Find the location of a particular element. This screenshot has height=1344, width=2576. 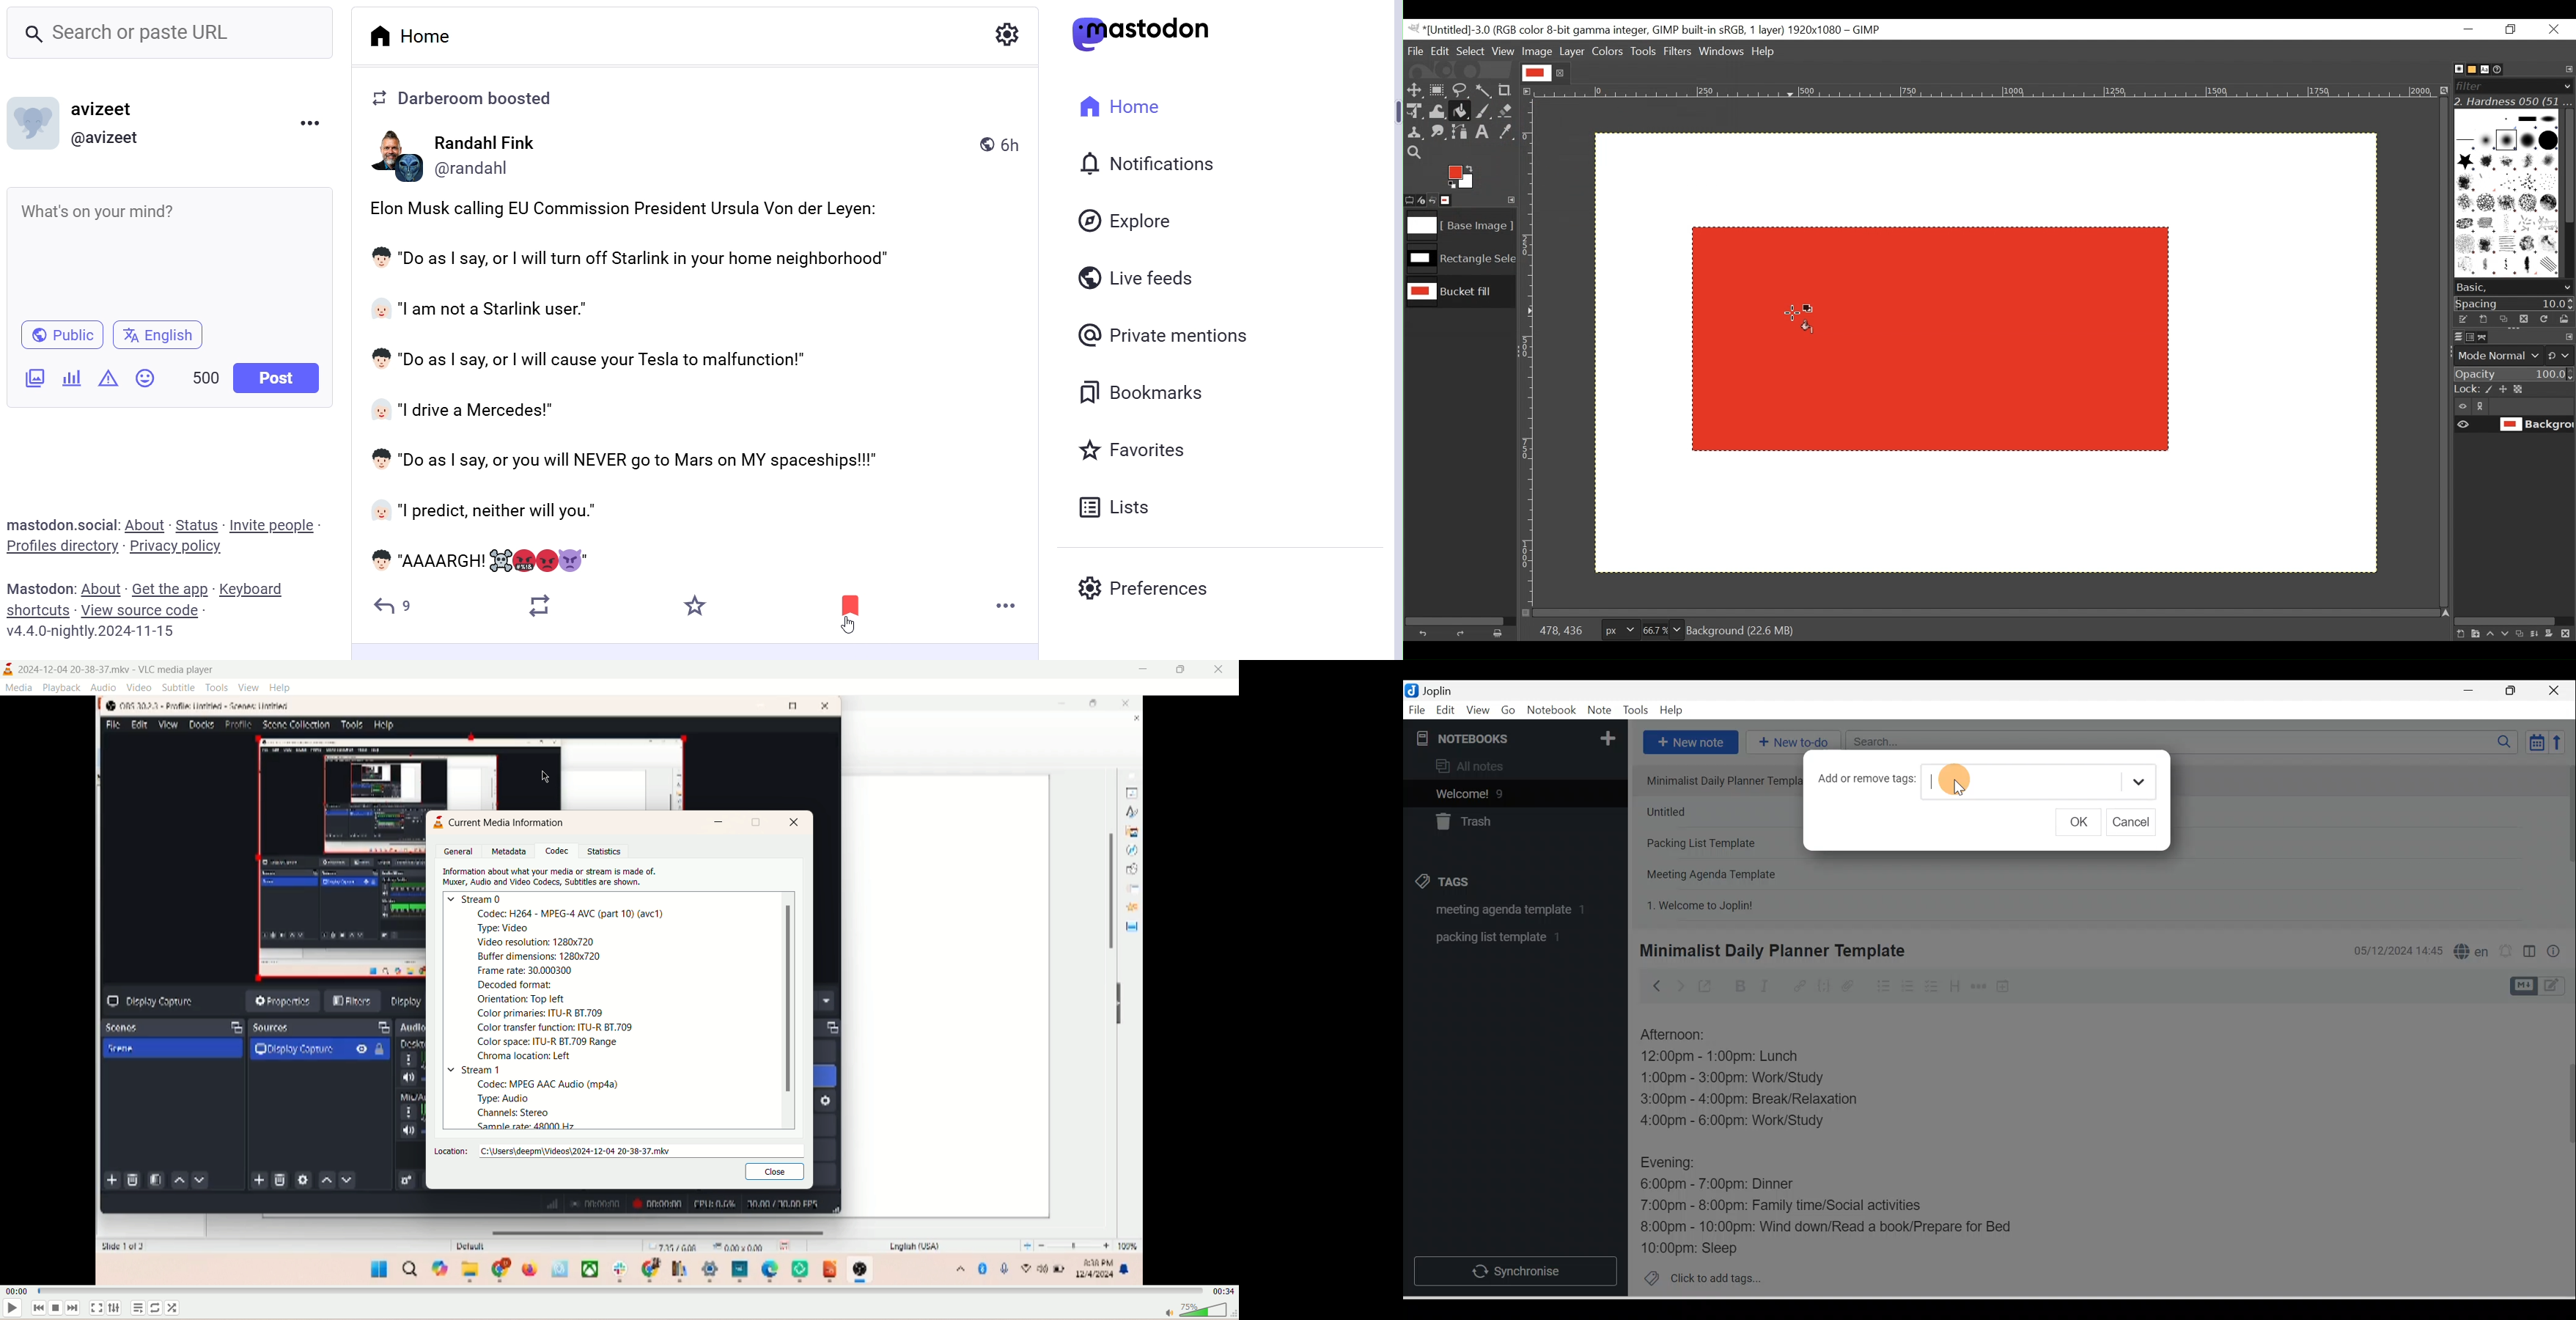

Opacity is located at coordinates (2512, 375).